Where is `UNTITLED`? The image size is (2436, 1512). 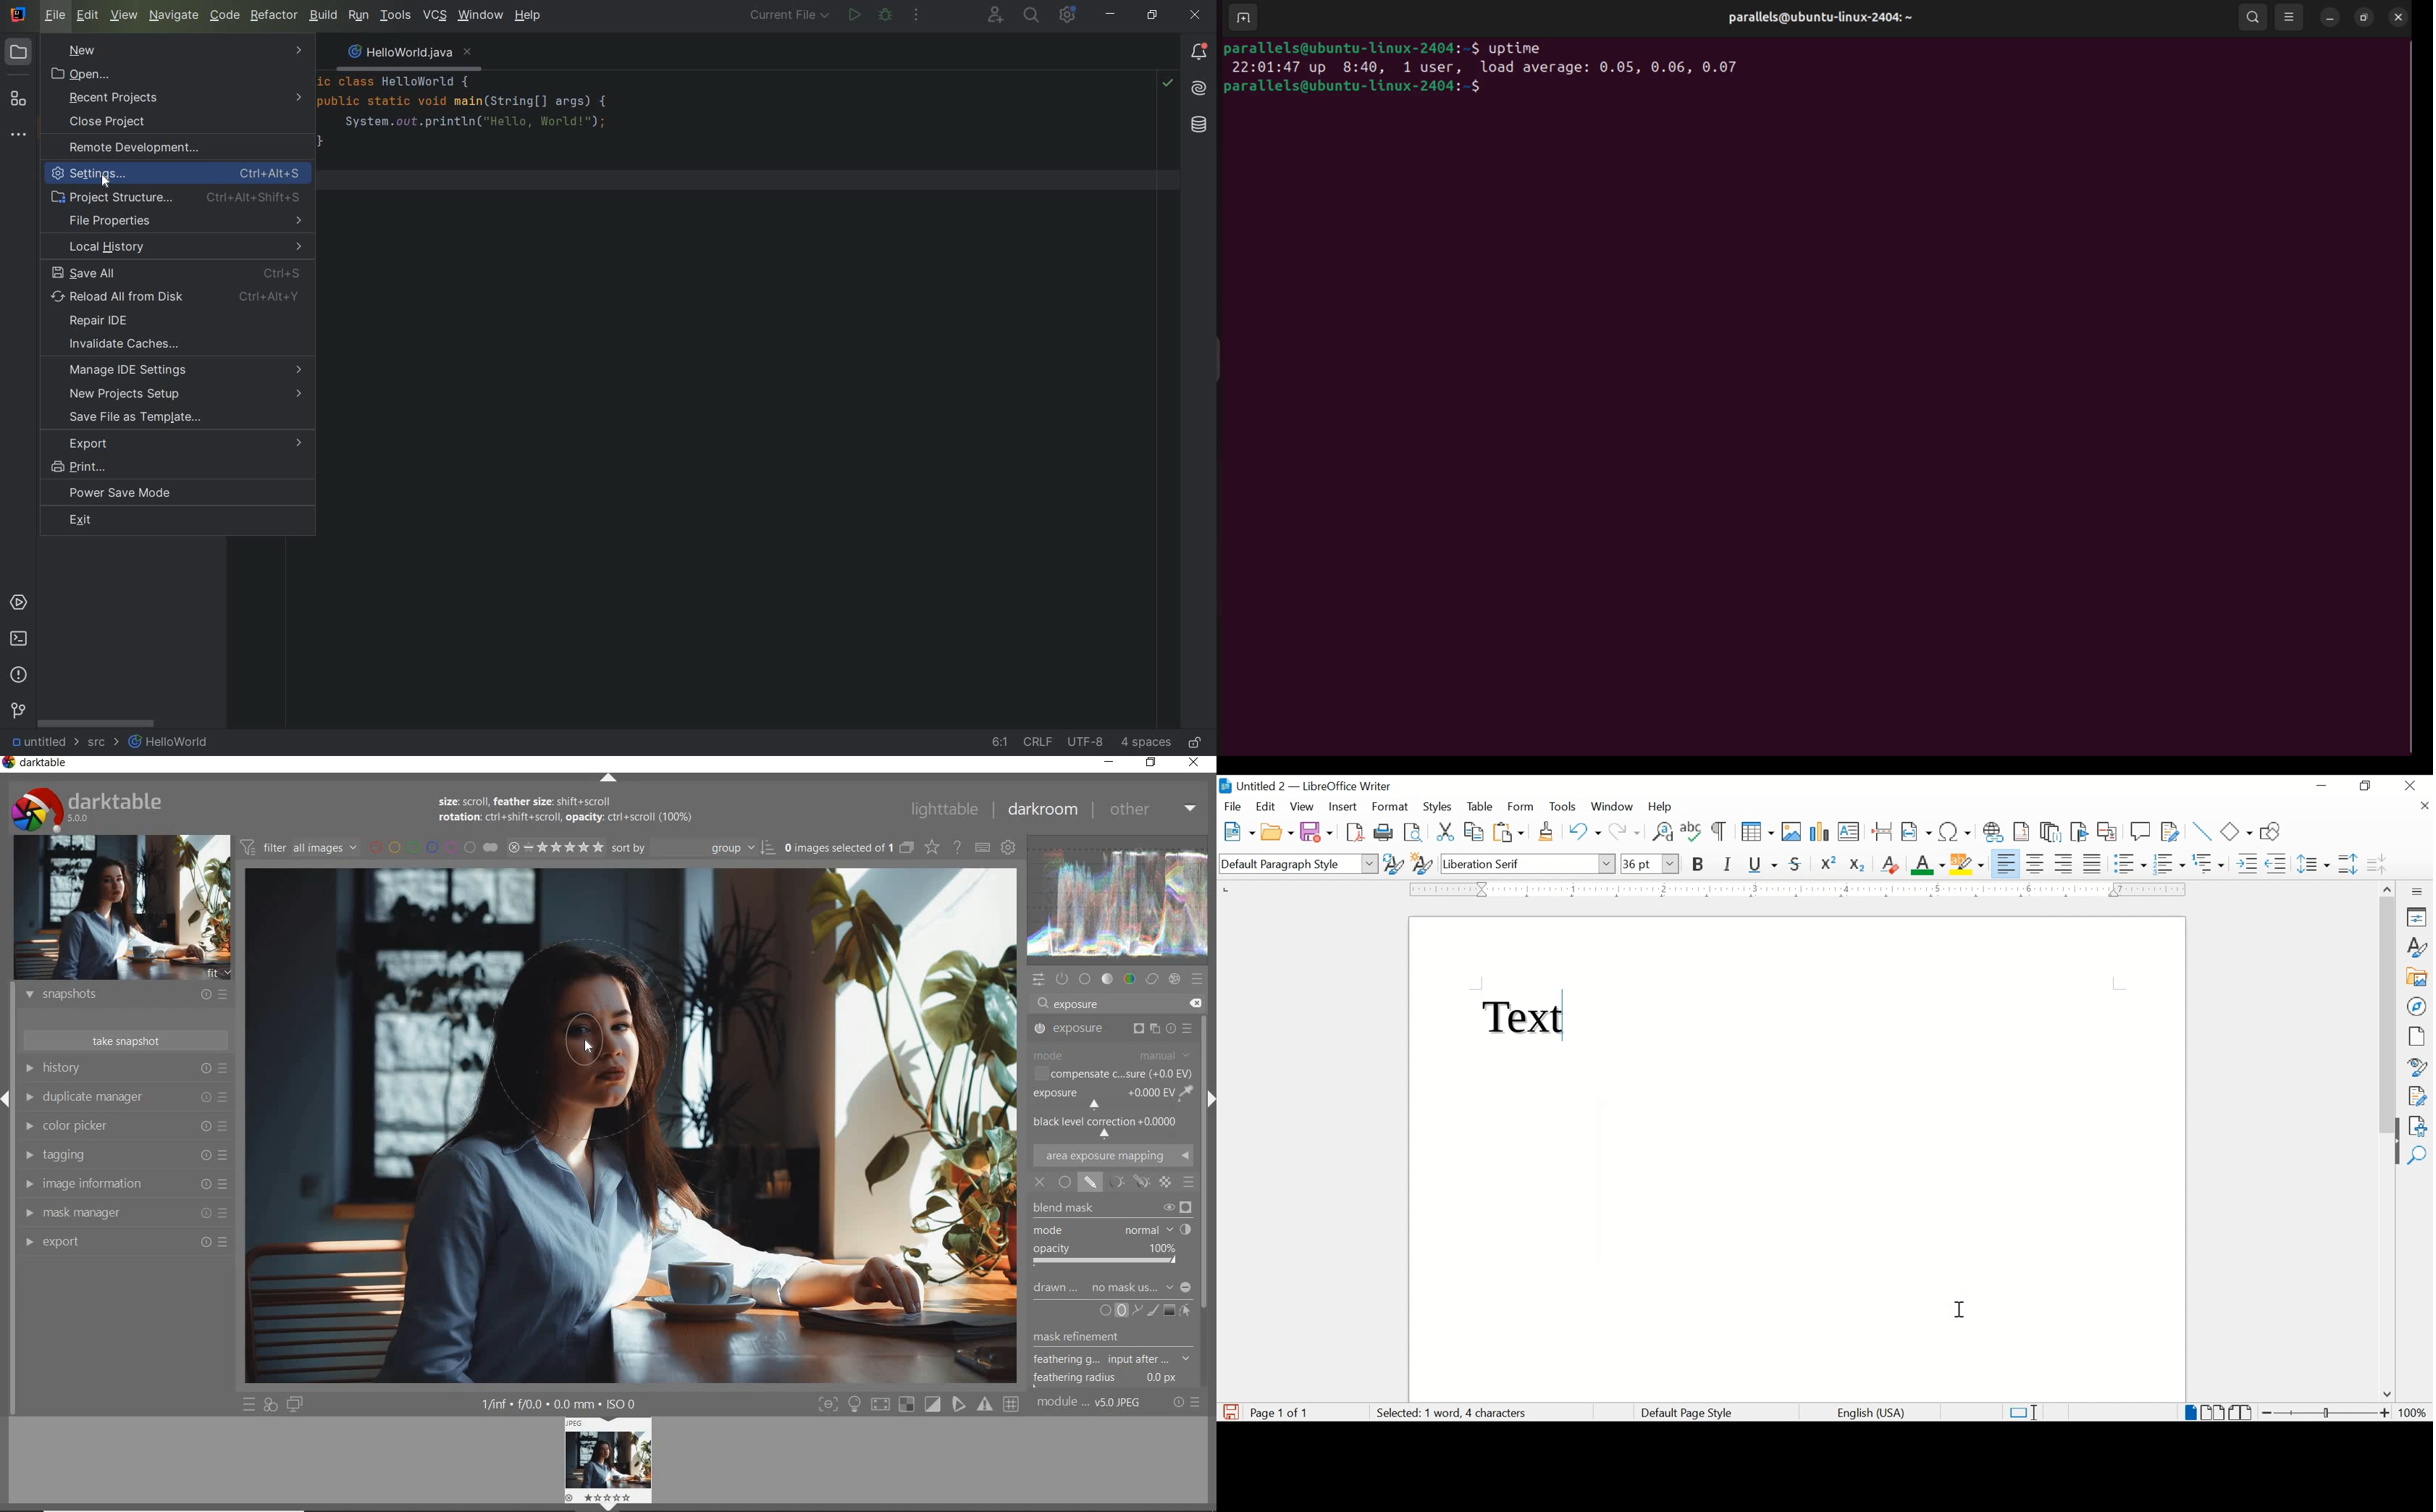
UNTITLED is located at coordinates (43, 743).